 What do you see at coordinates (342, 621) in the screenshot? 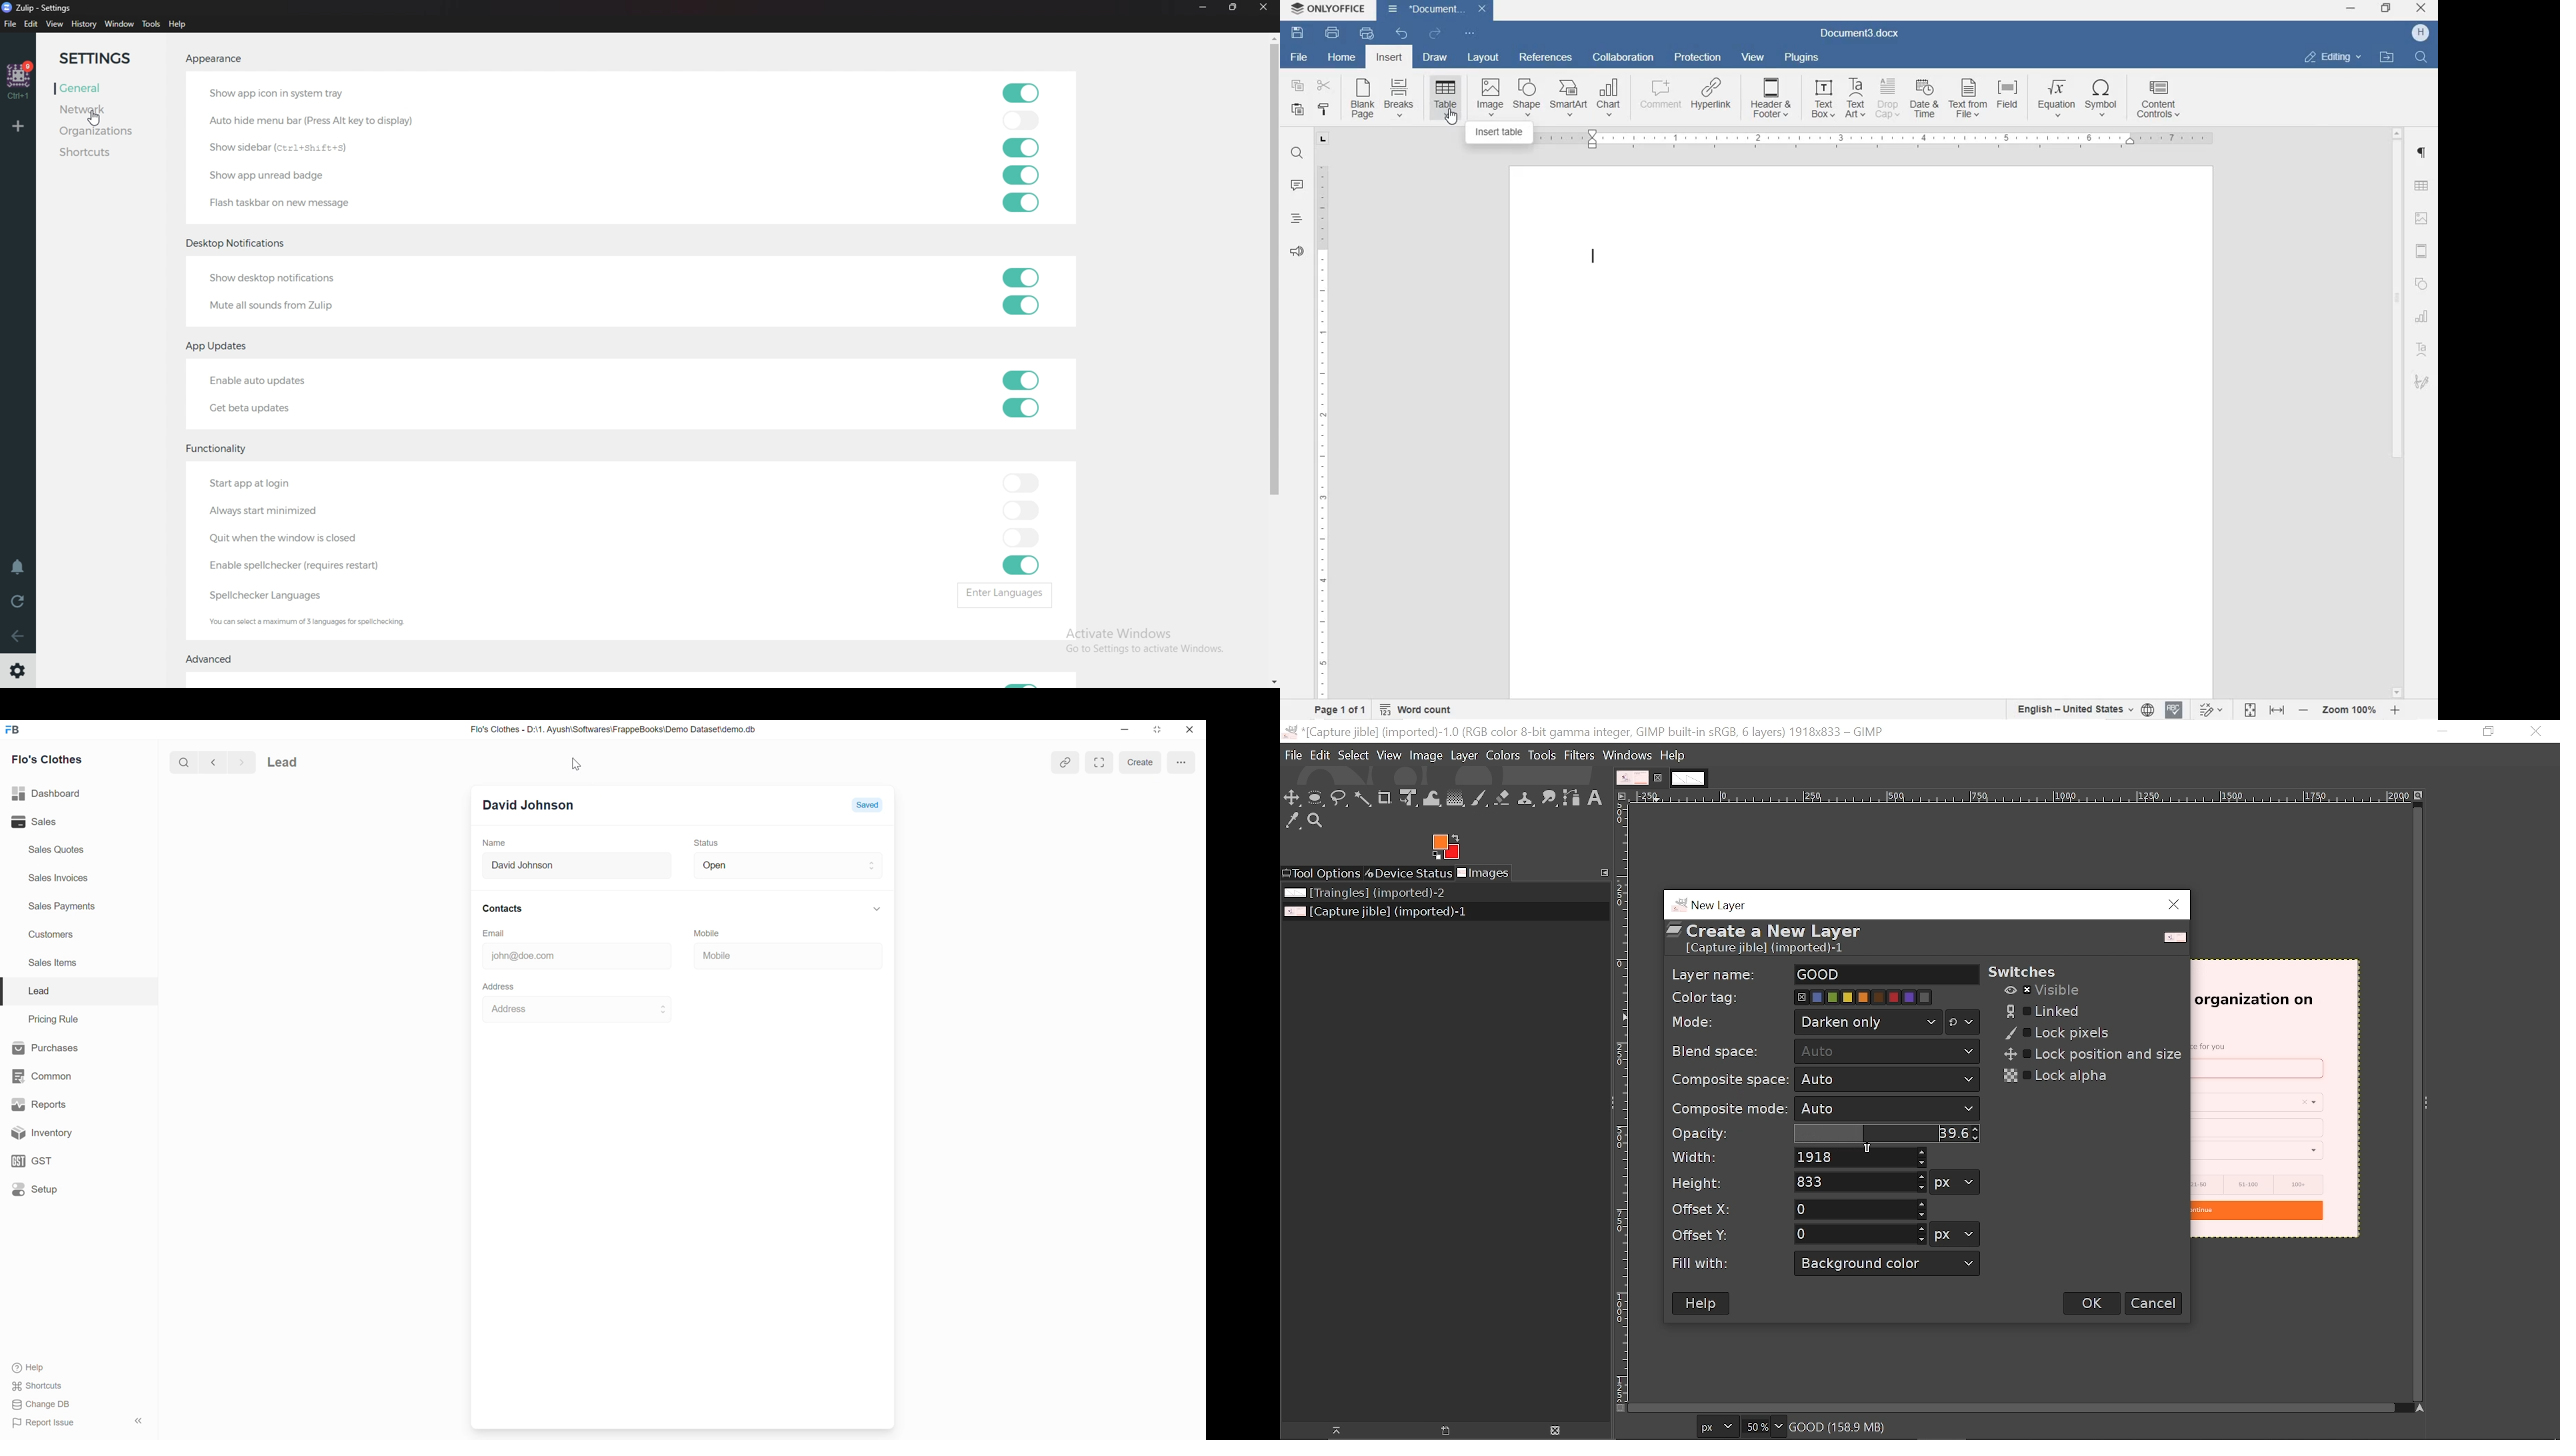
I see `info` at bounding box center [342, 621].